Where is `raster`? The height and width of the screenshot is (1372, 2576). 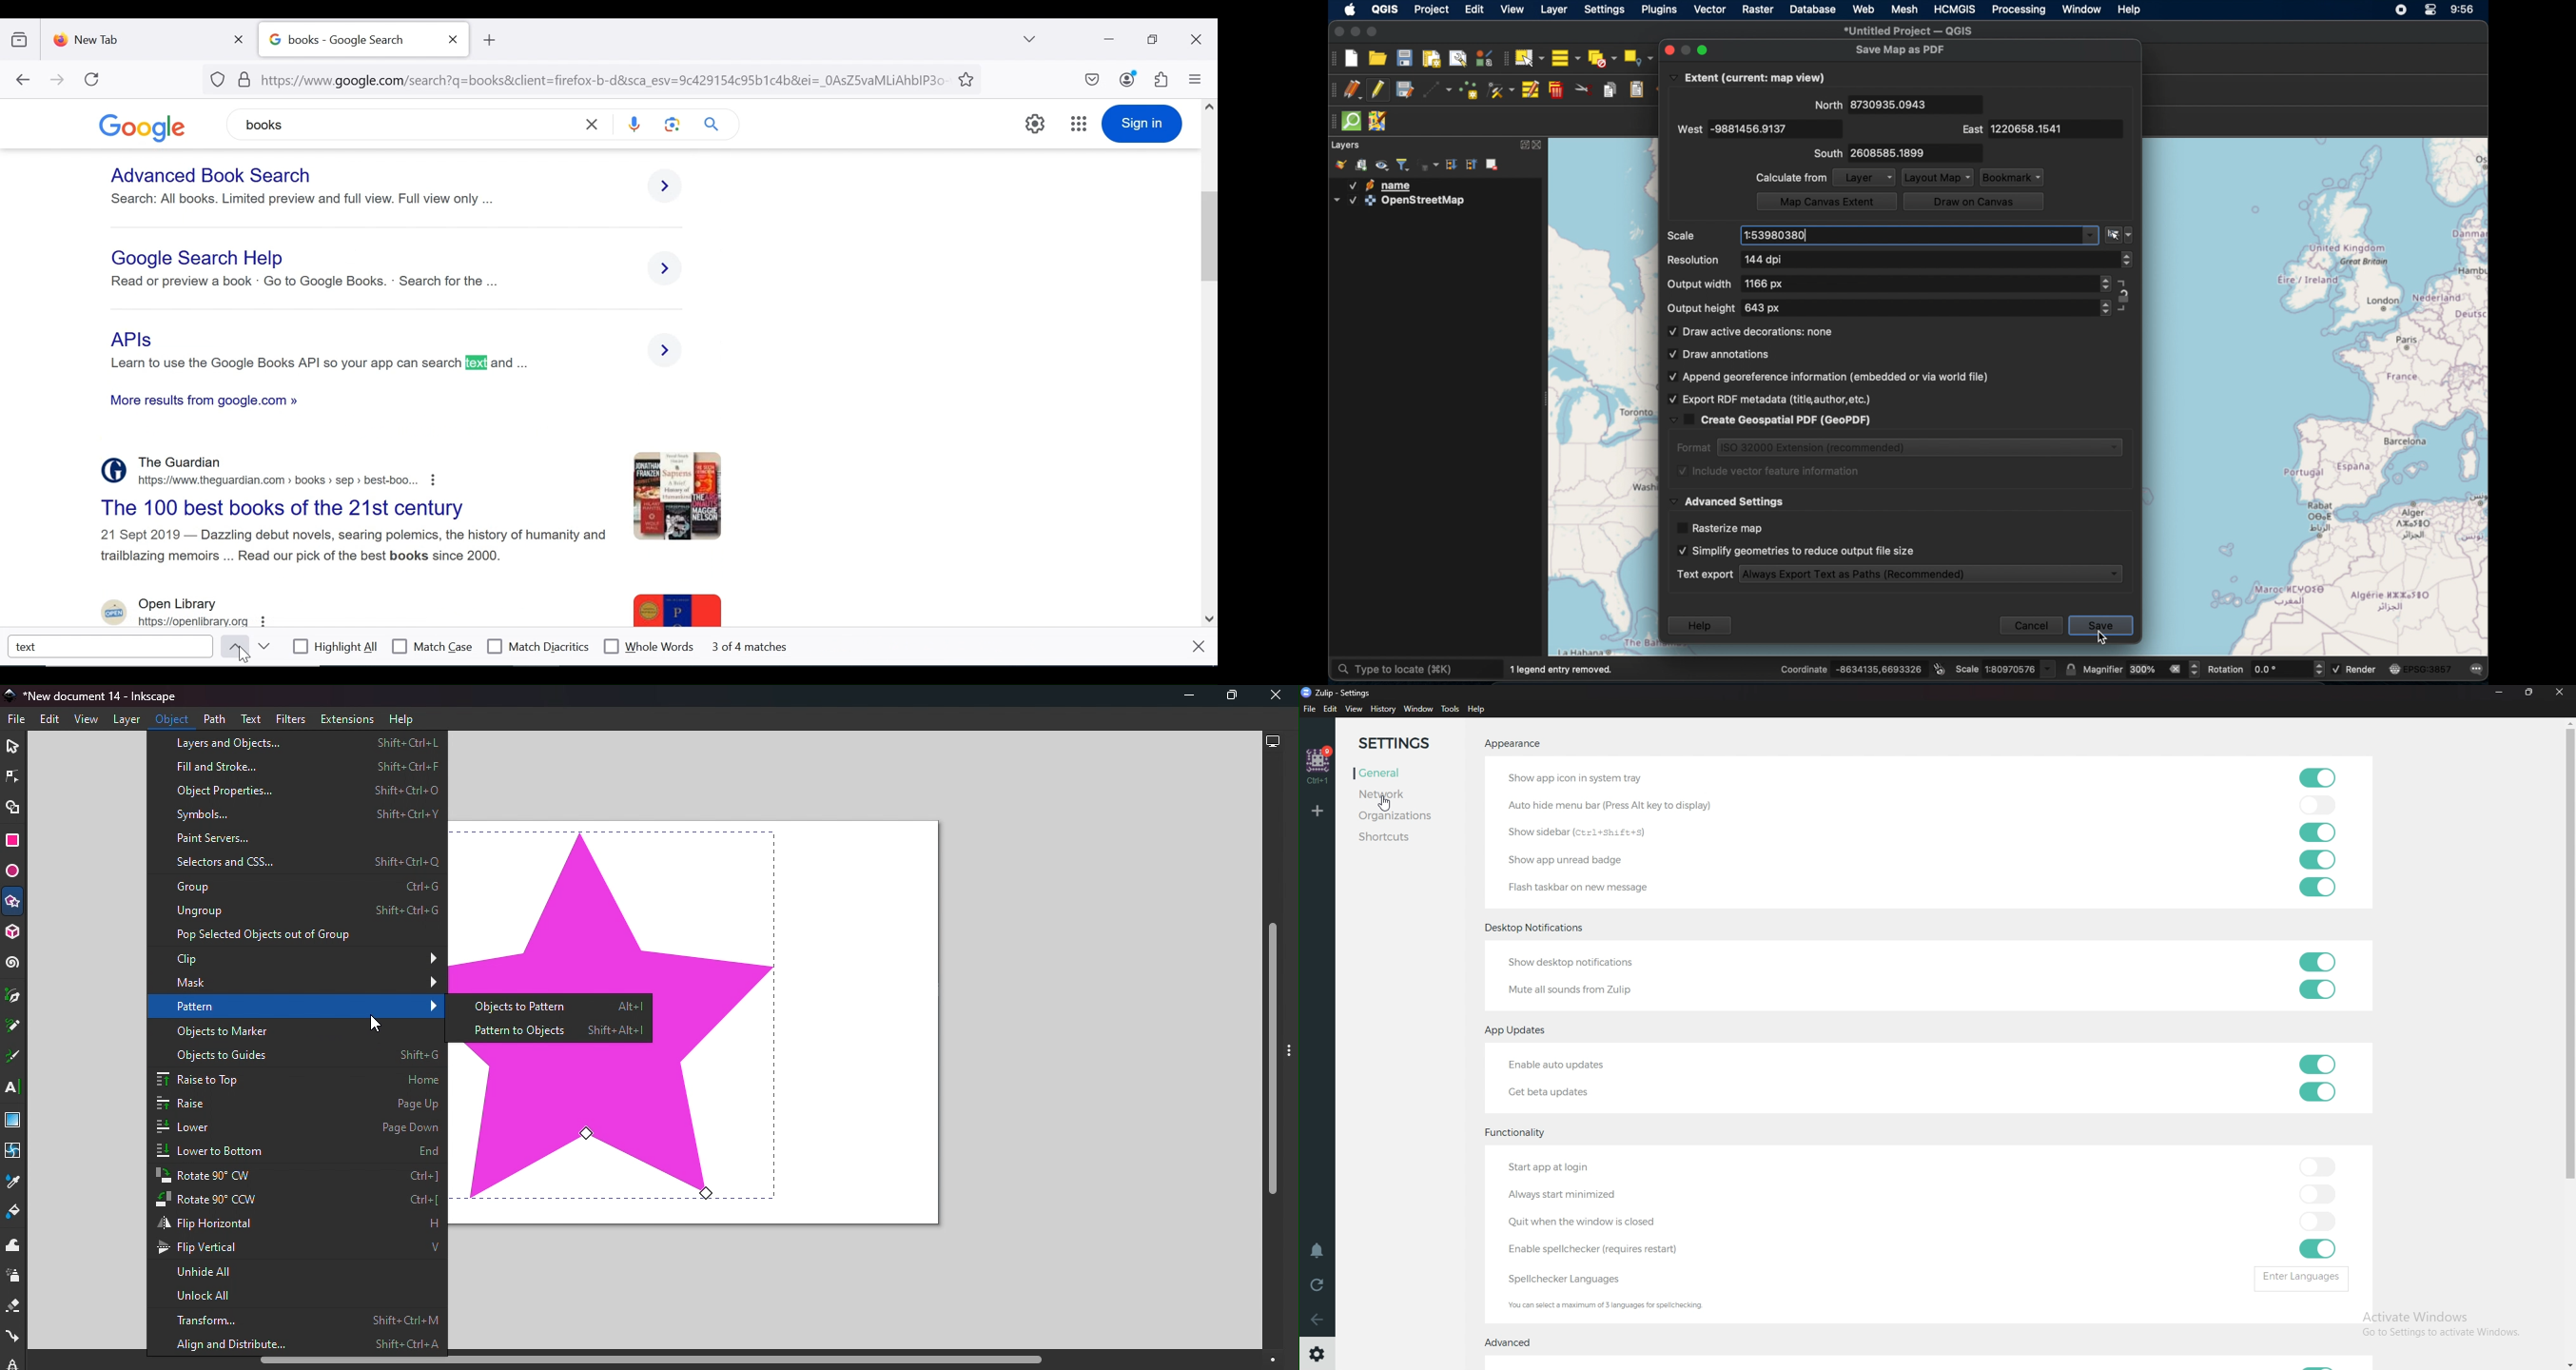 raster is located at coordinates (1758, 10).